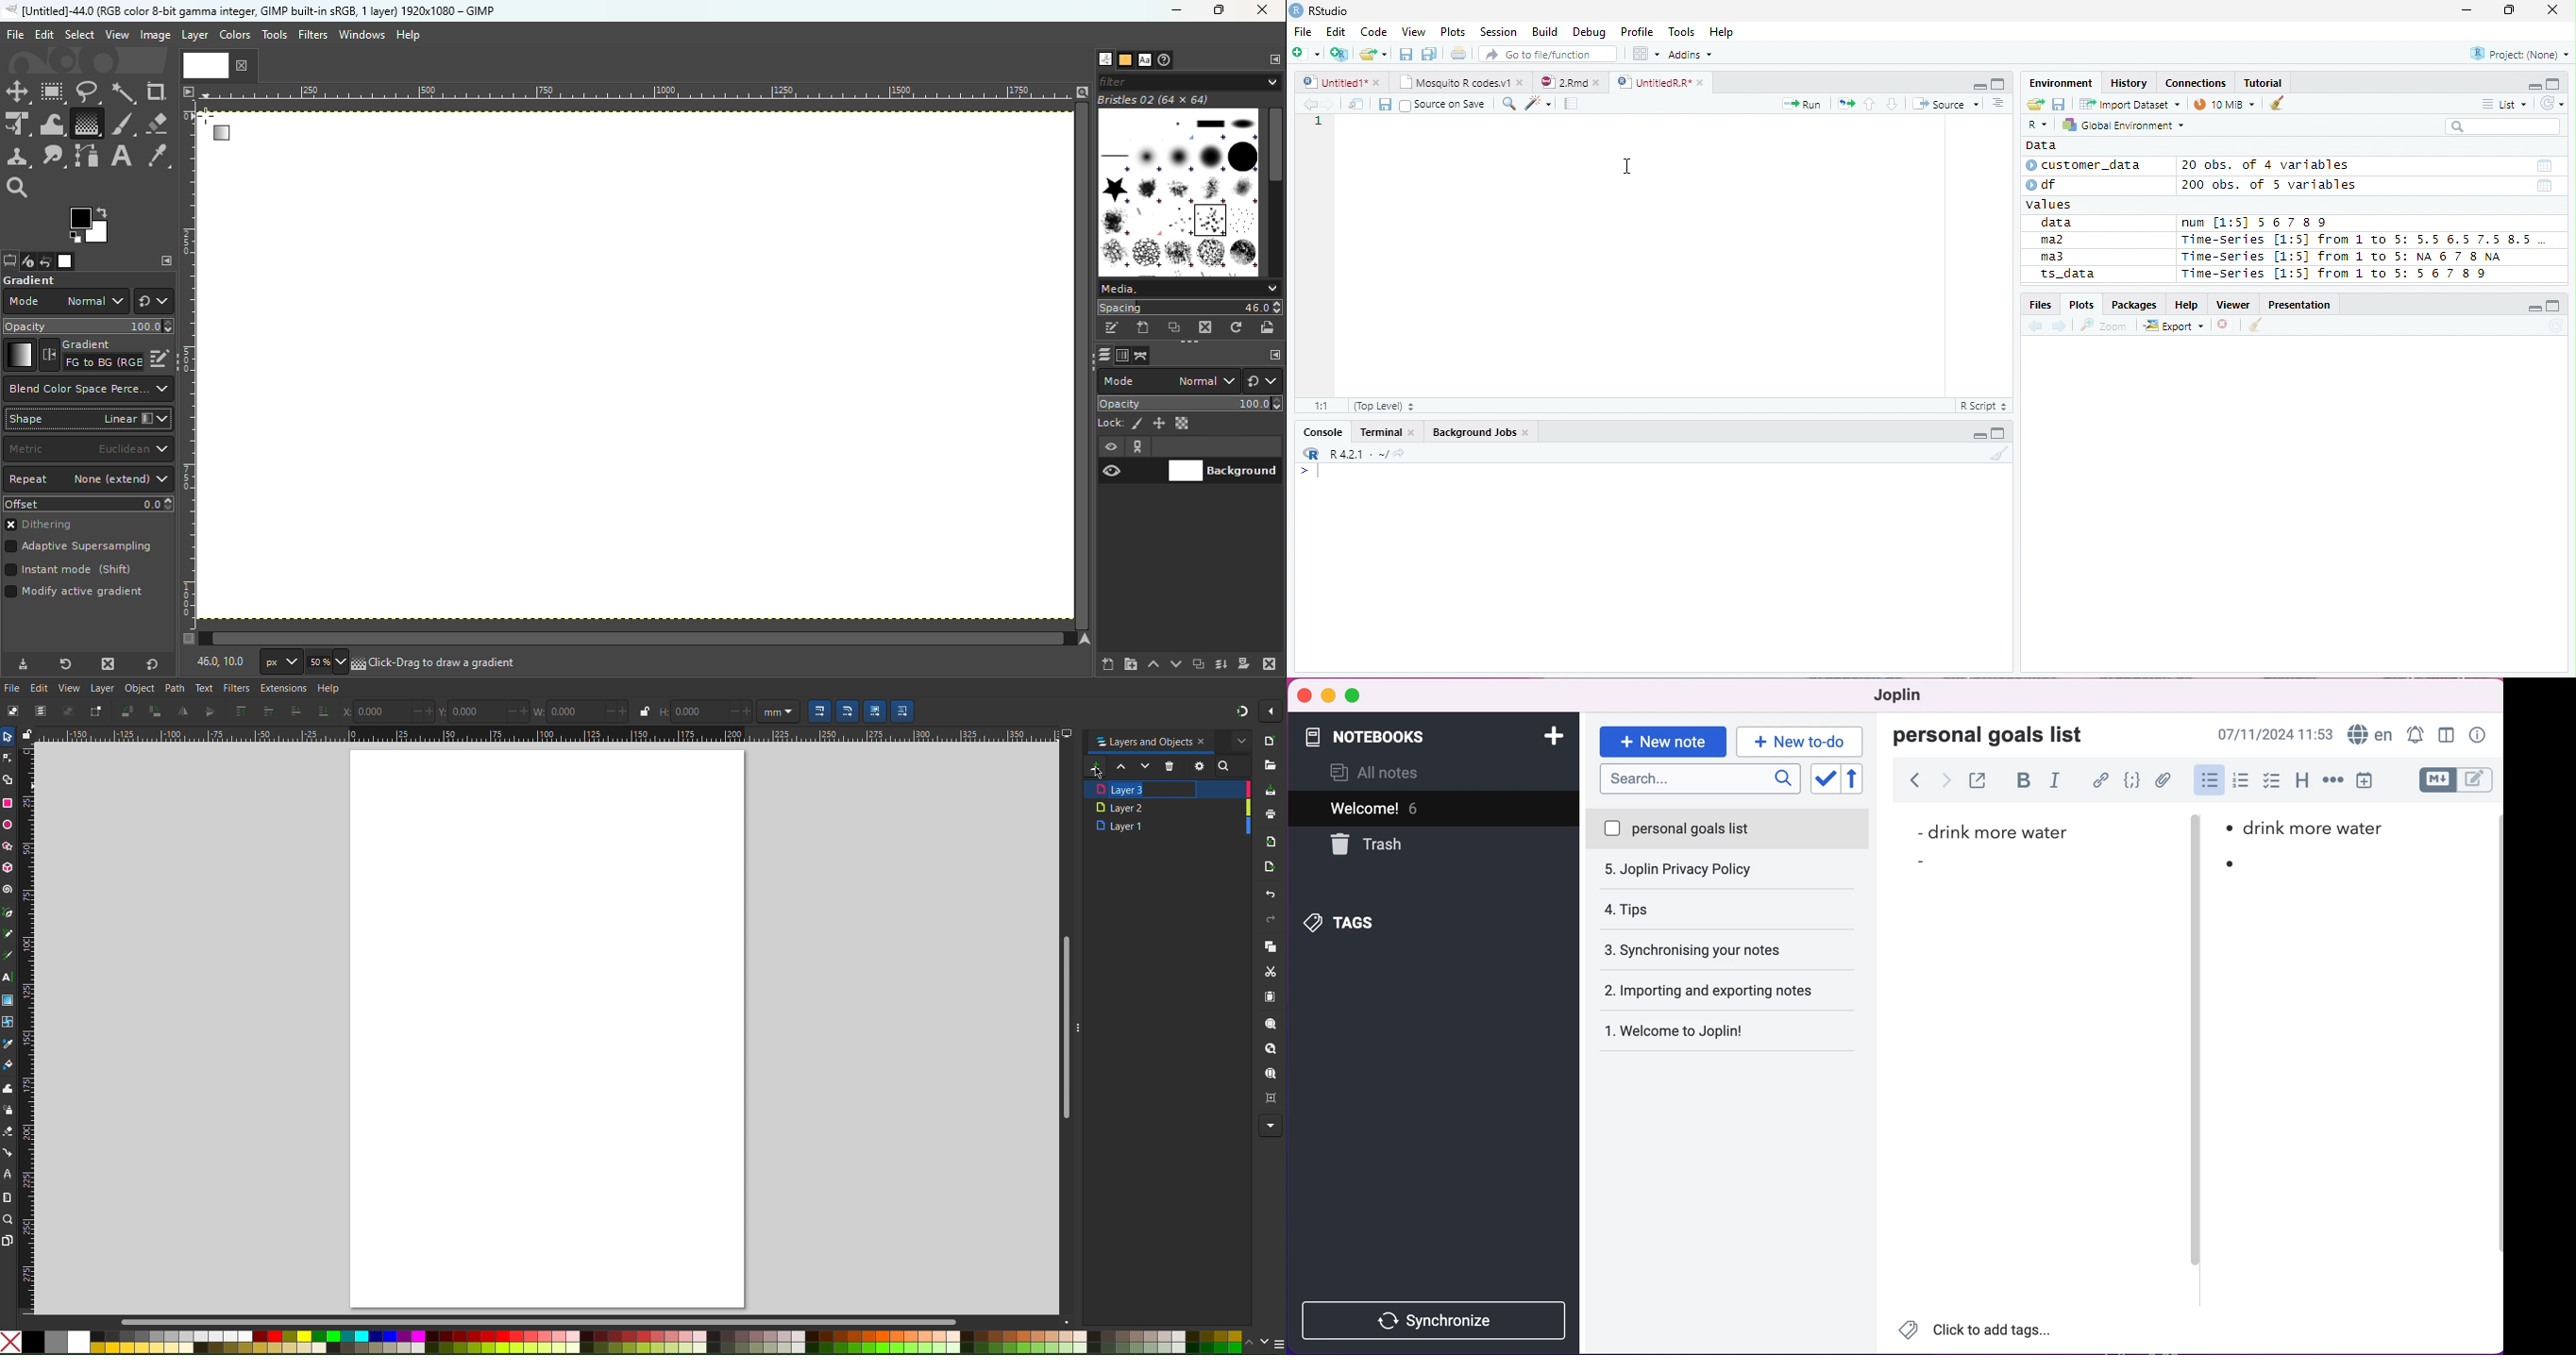  Describe the element at coordinates (1547, 33) in the screenshot. I see `Build` at that location.